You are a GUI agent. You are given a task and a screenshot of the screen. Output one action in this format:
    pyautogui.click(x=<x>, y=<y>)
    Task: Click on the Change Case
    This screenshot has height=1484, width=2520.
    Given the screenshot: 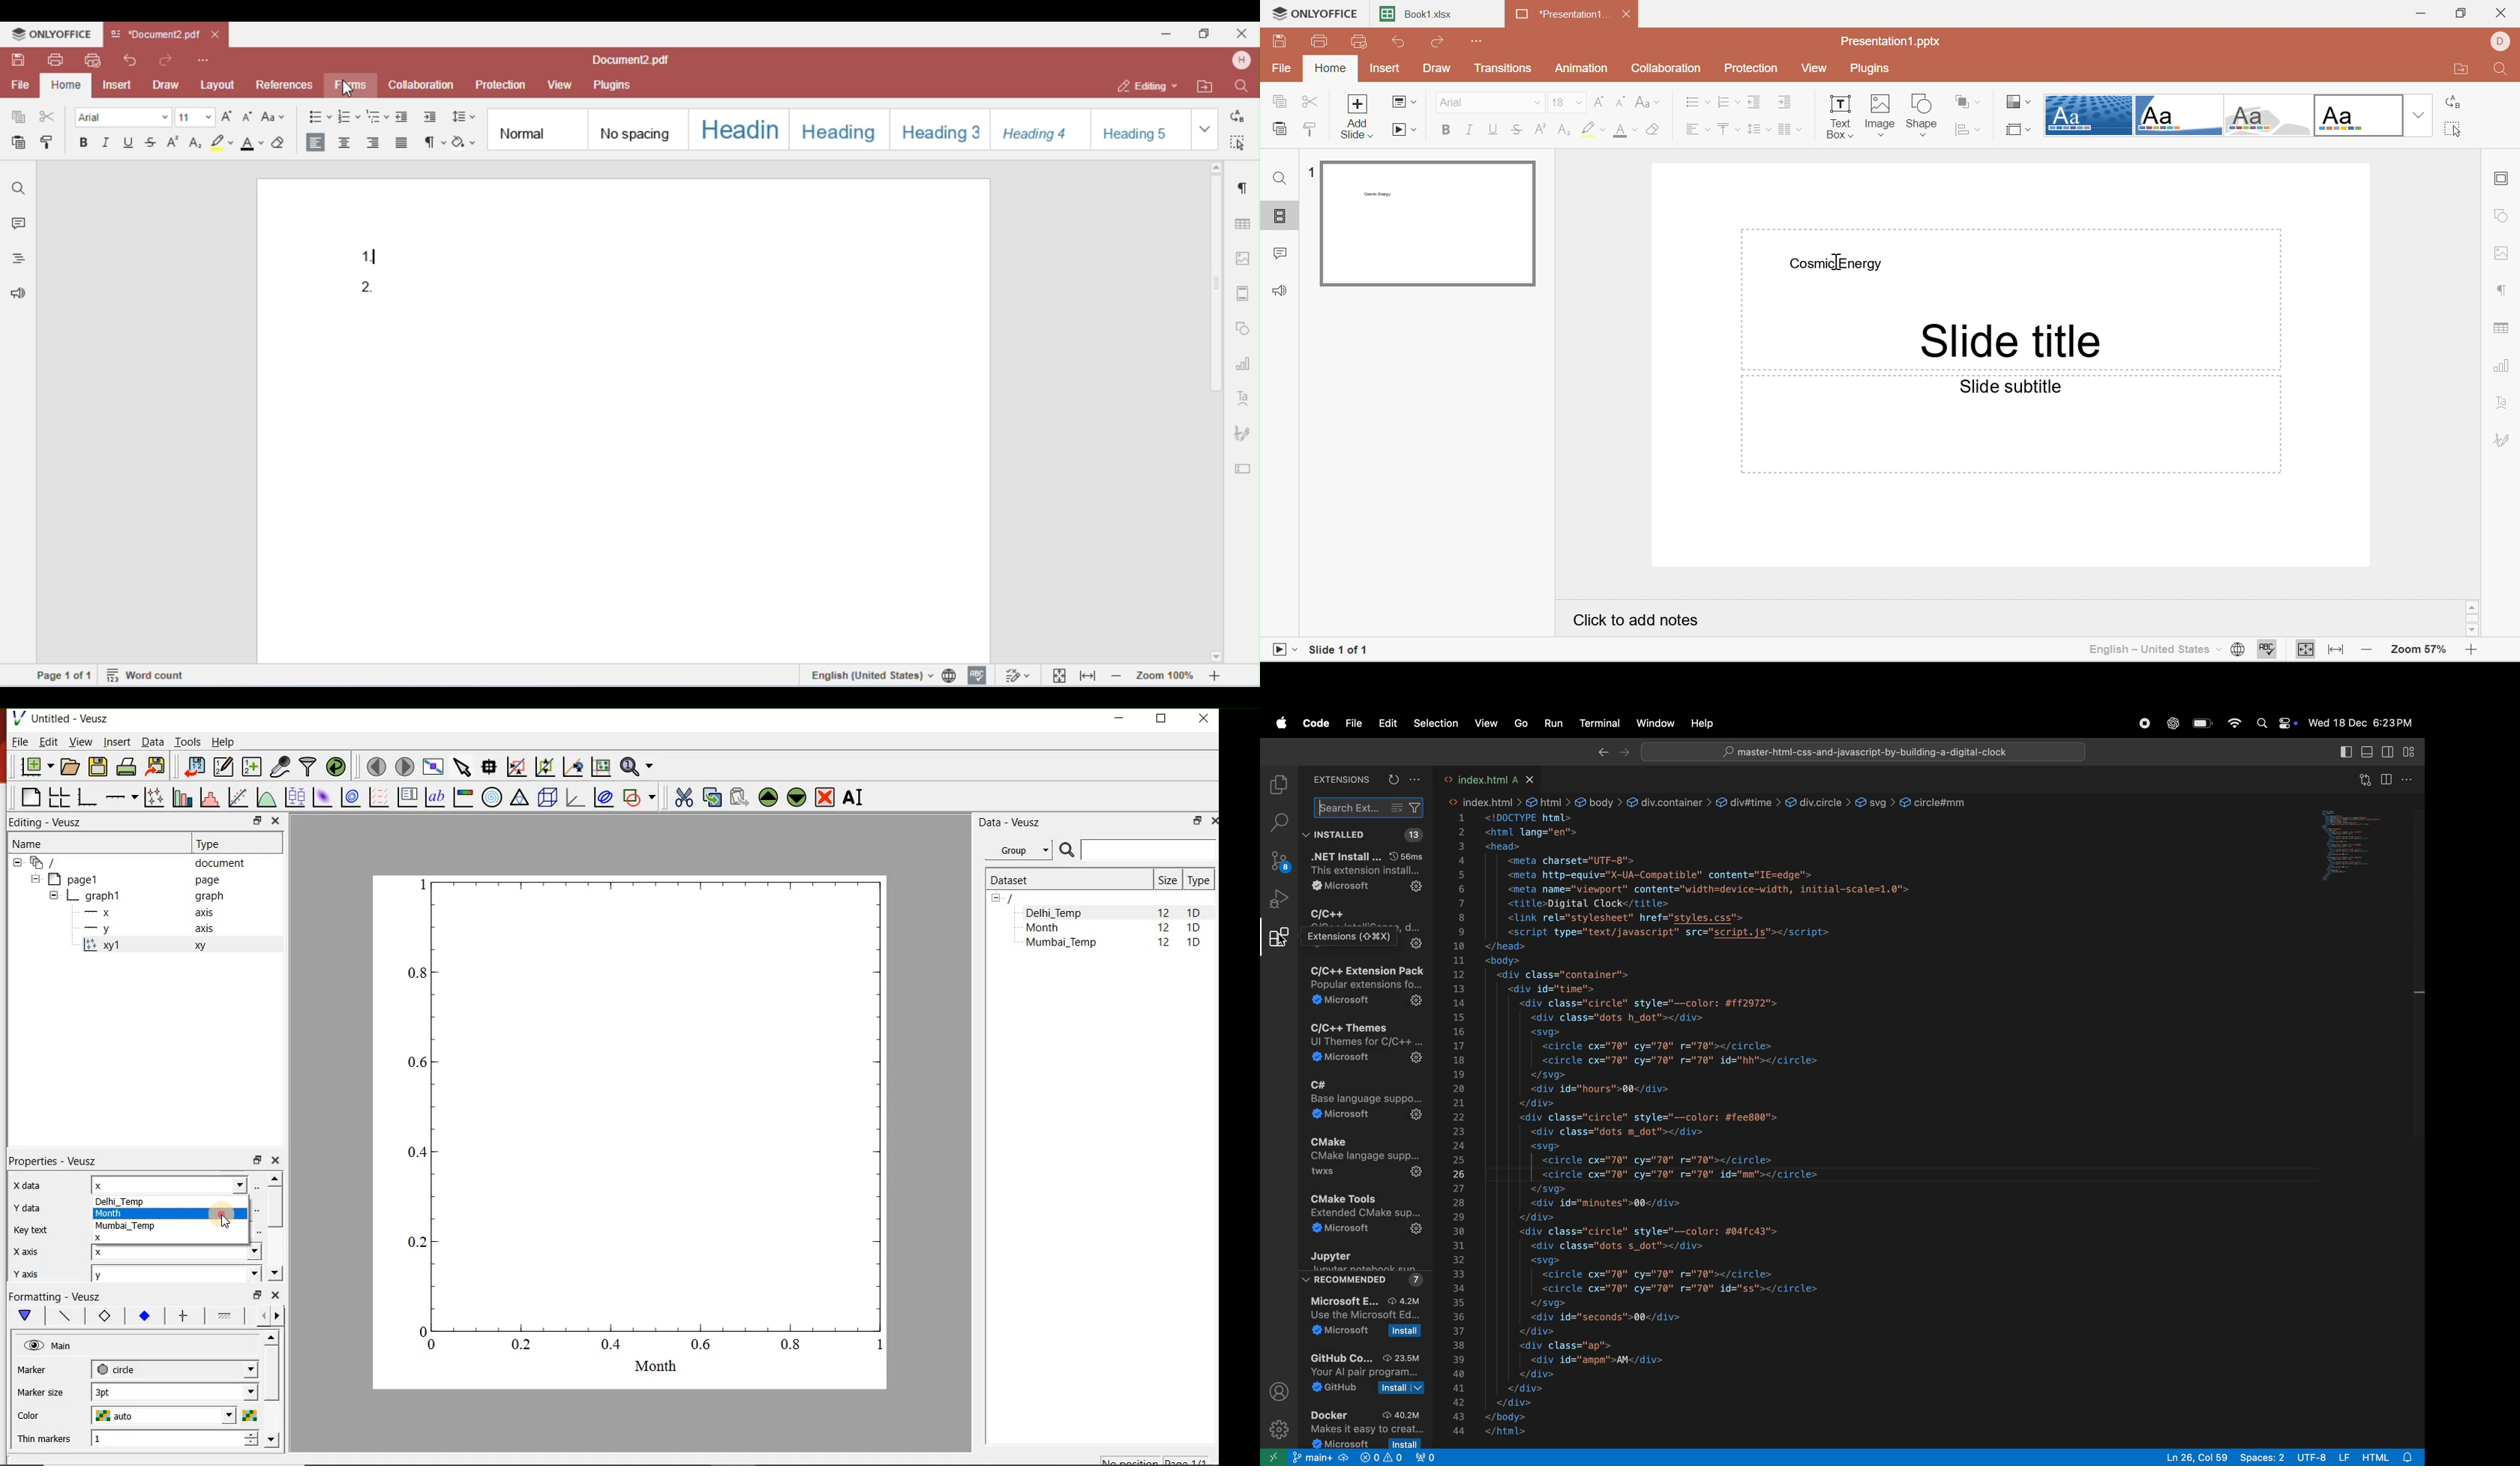 What is the action you would take?
    pyautogui.click(x=1647, y=102)
    